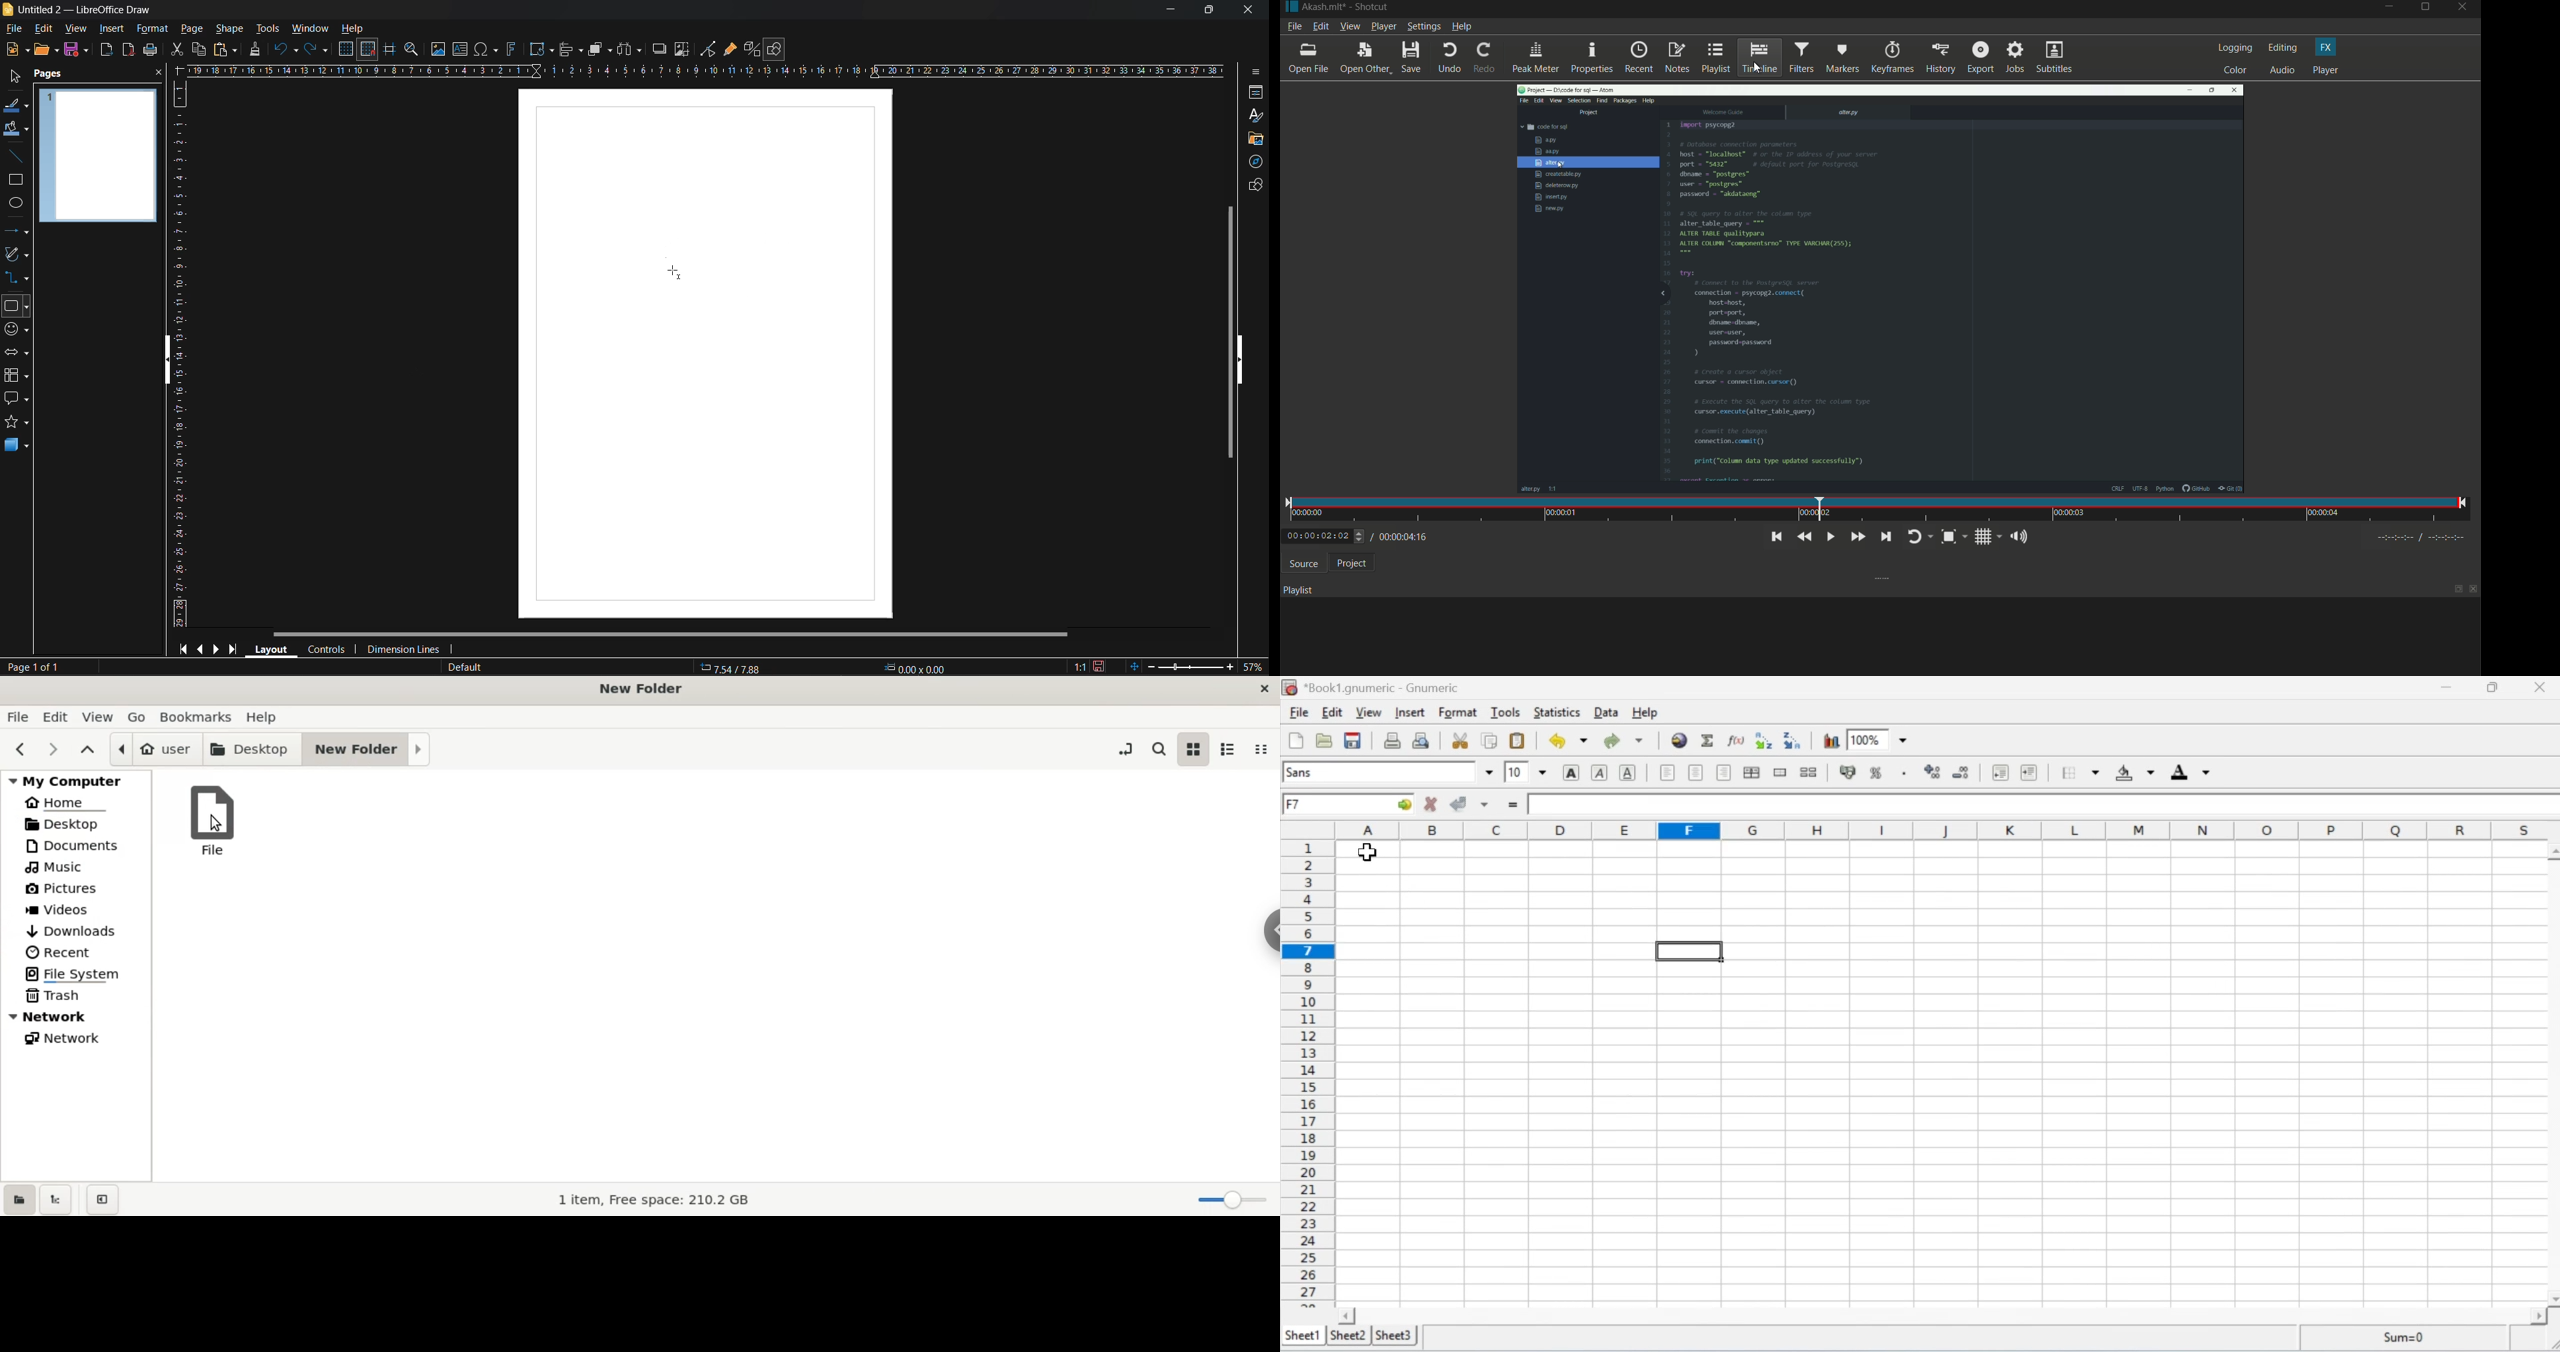  Describe the element at coordinates (16, 398) in the screenshot. I see `callout shapes` at that location.